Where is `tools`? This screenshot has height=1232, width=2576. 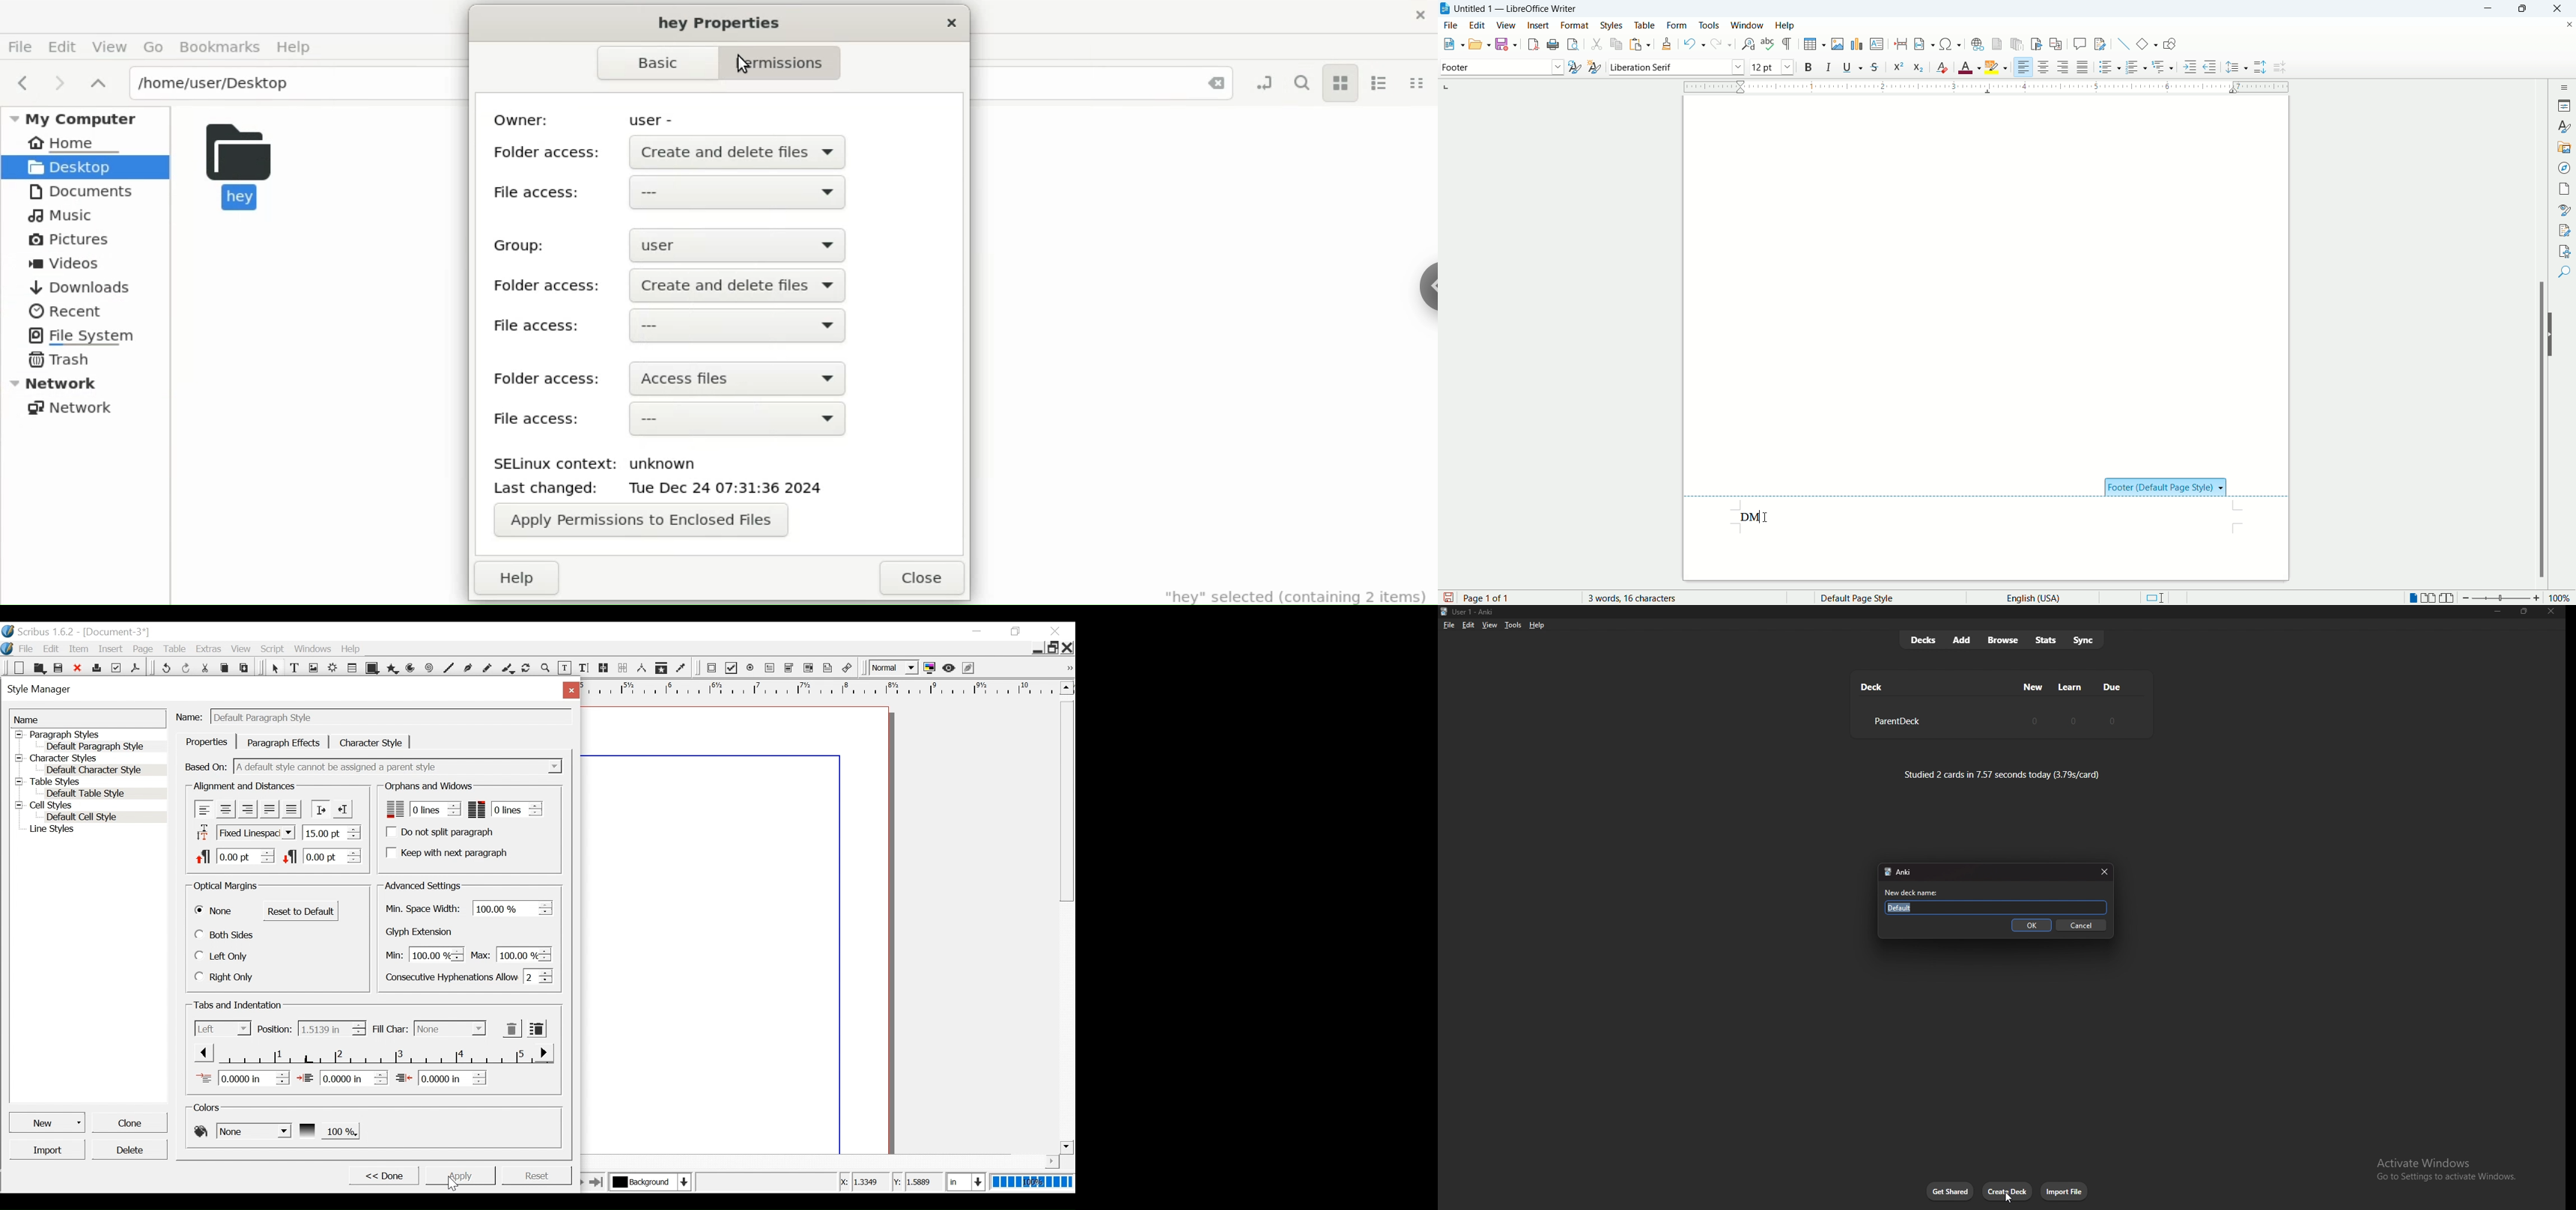
tools is located at coordinates (1711, 24).